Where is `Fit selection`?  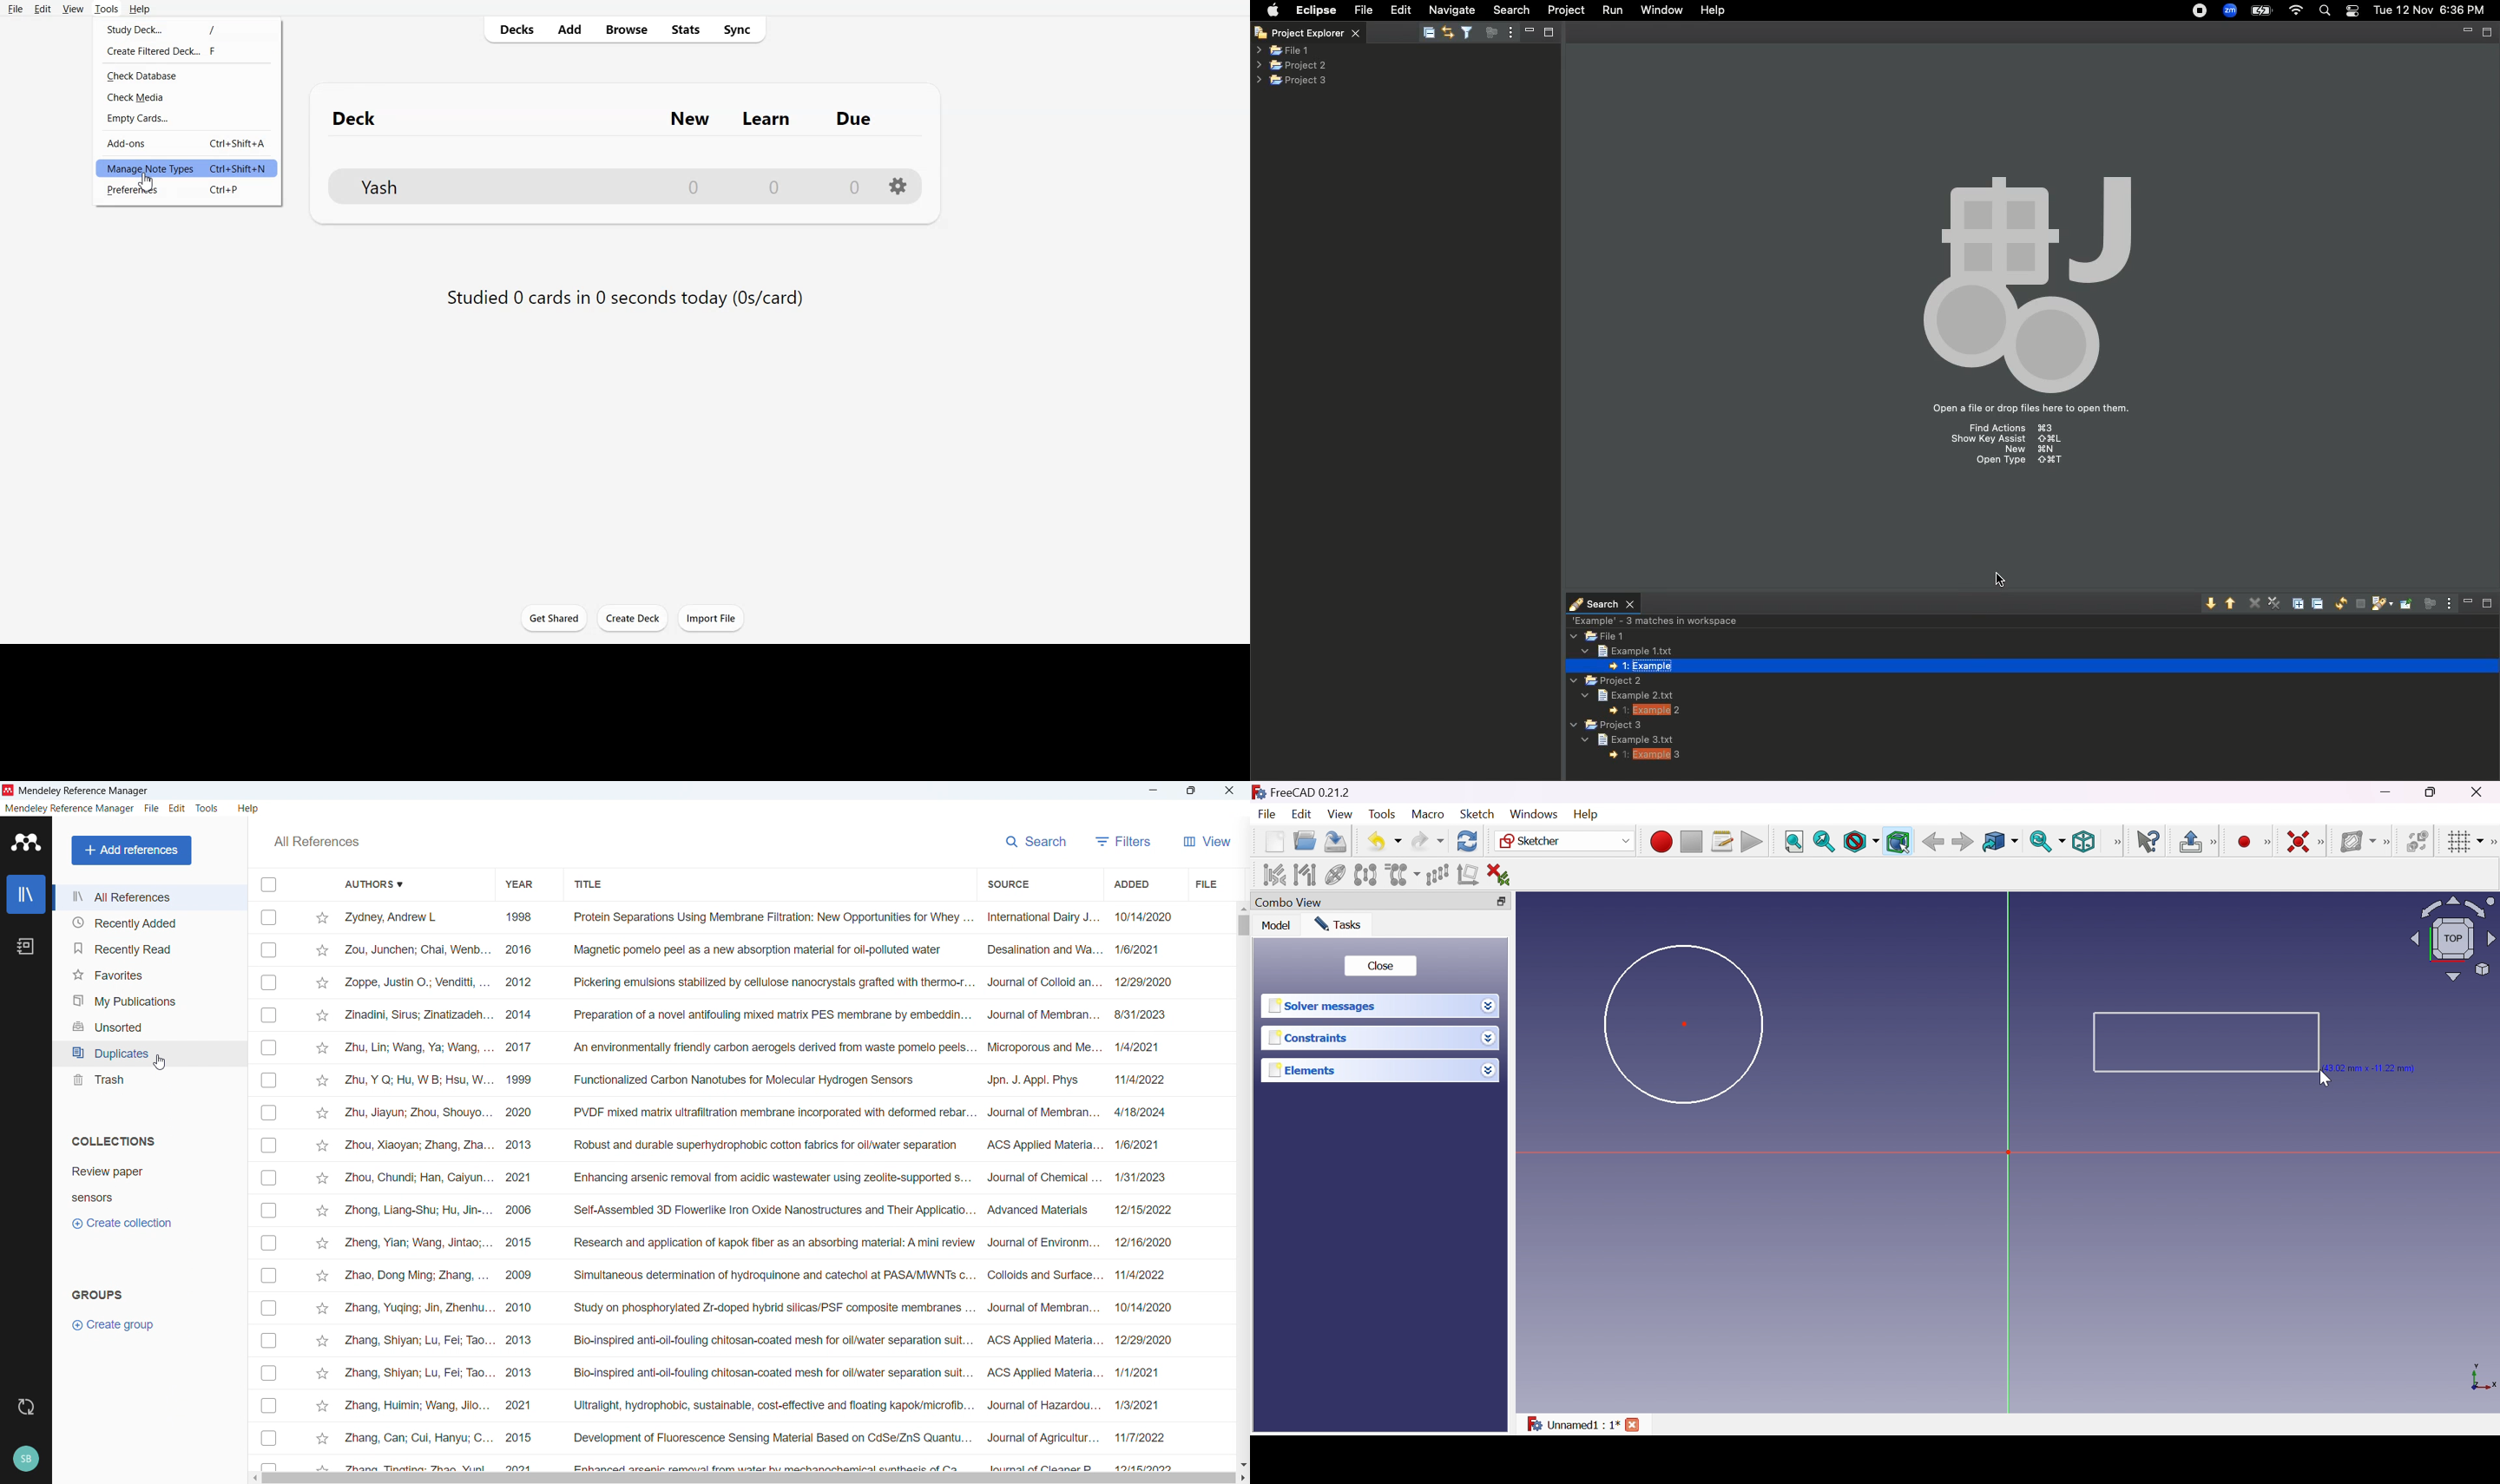
Fit selection is located at coordinates (1824, 842).